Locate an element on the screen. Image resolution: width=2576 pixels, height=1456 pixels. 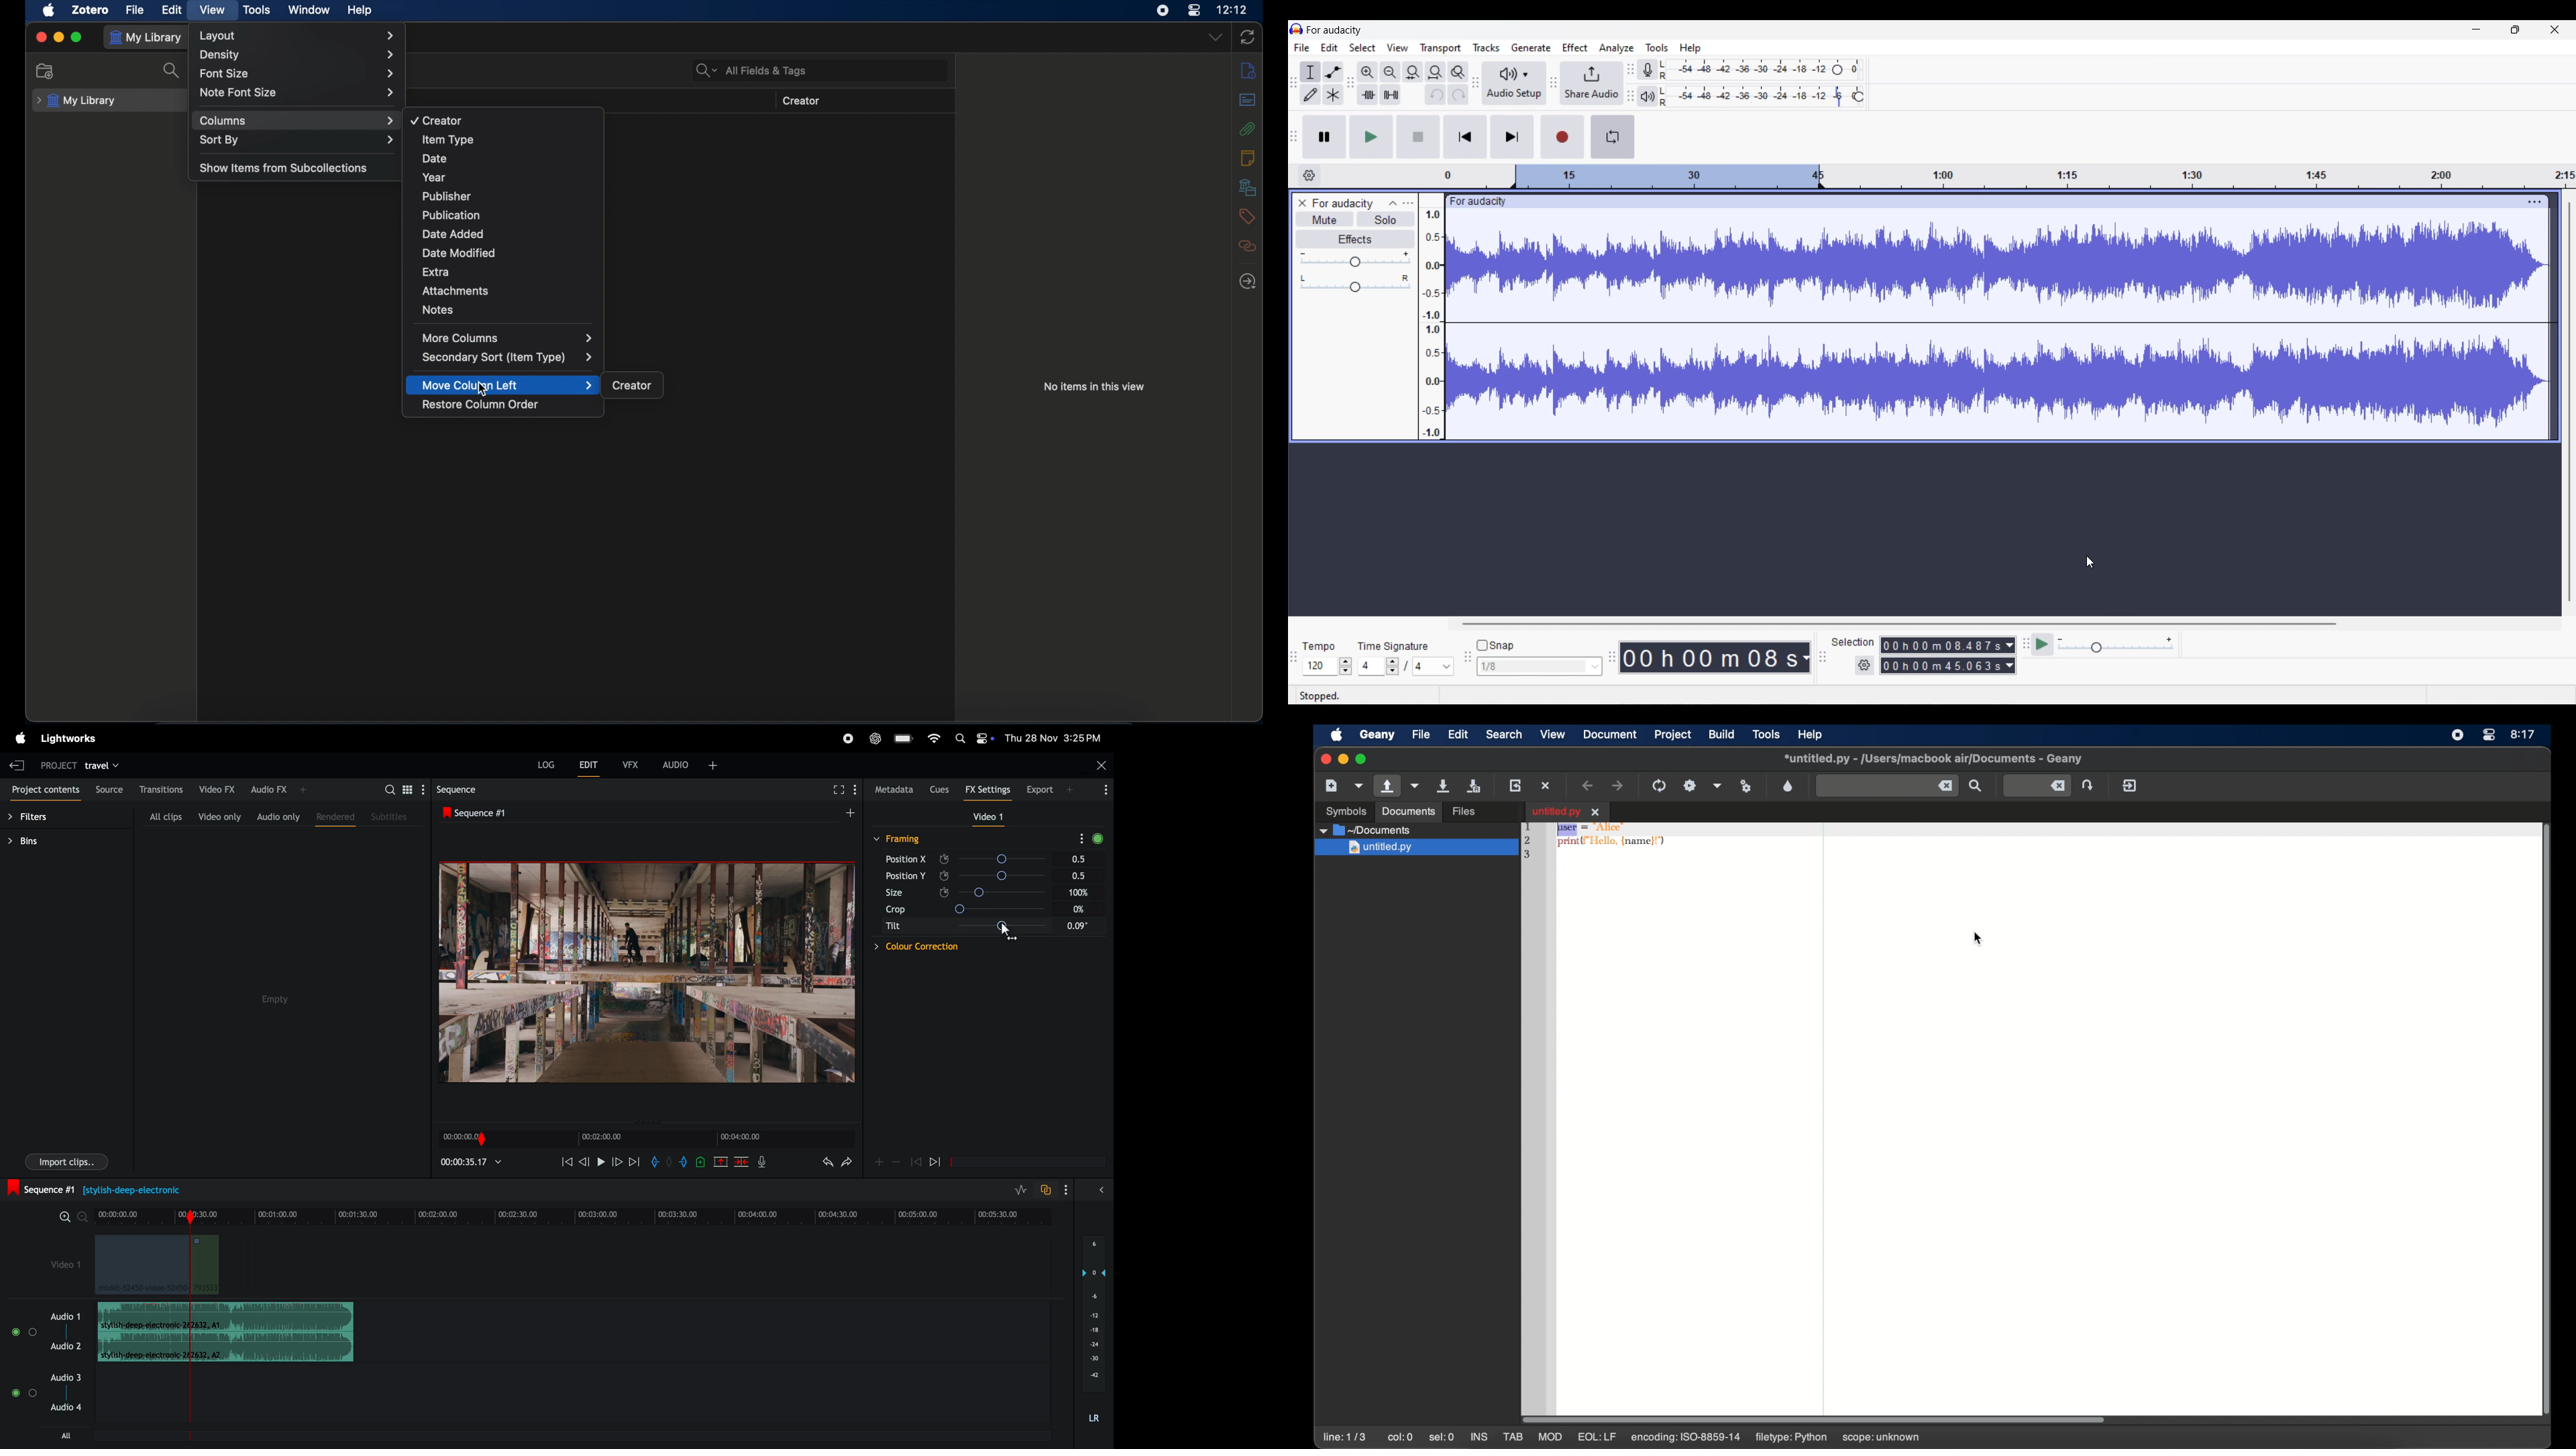
video 1 is located at coordinates (993, 817).